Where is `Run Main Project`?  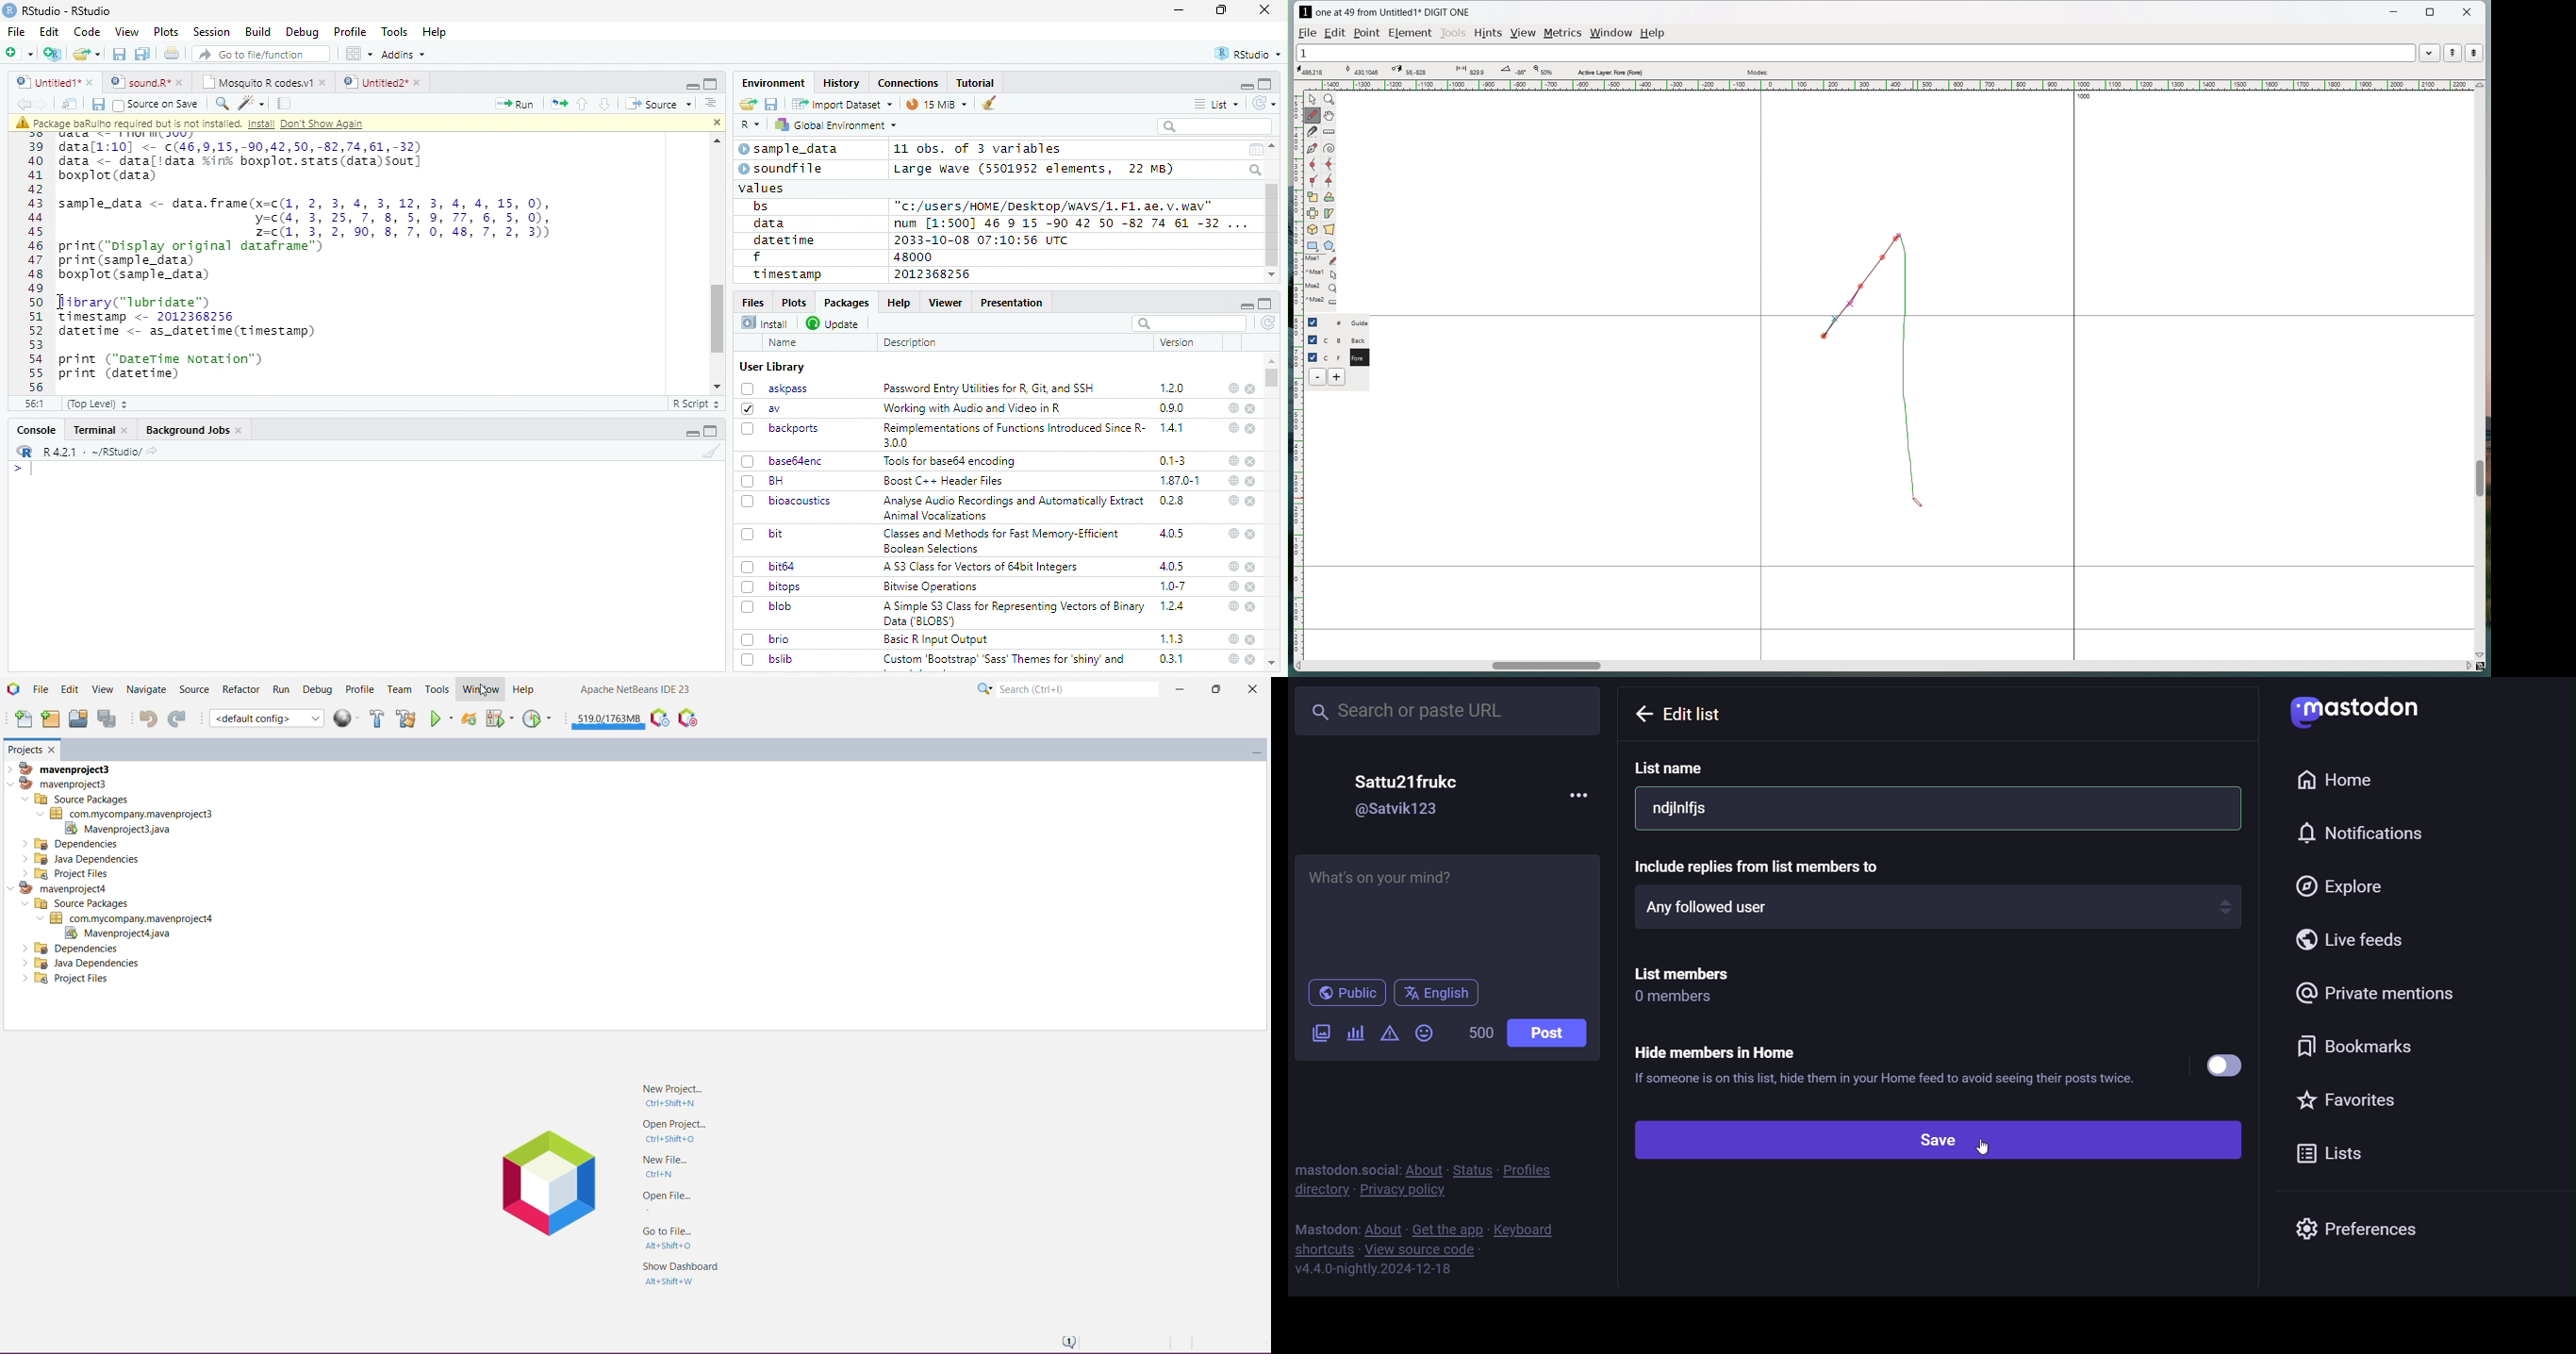
Run Main Project is located at coordinates (442, 718).